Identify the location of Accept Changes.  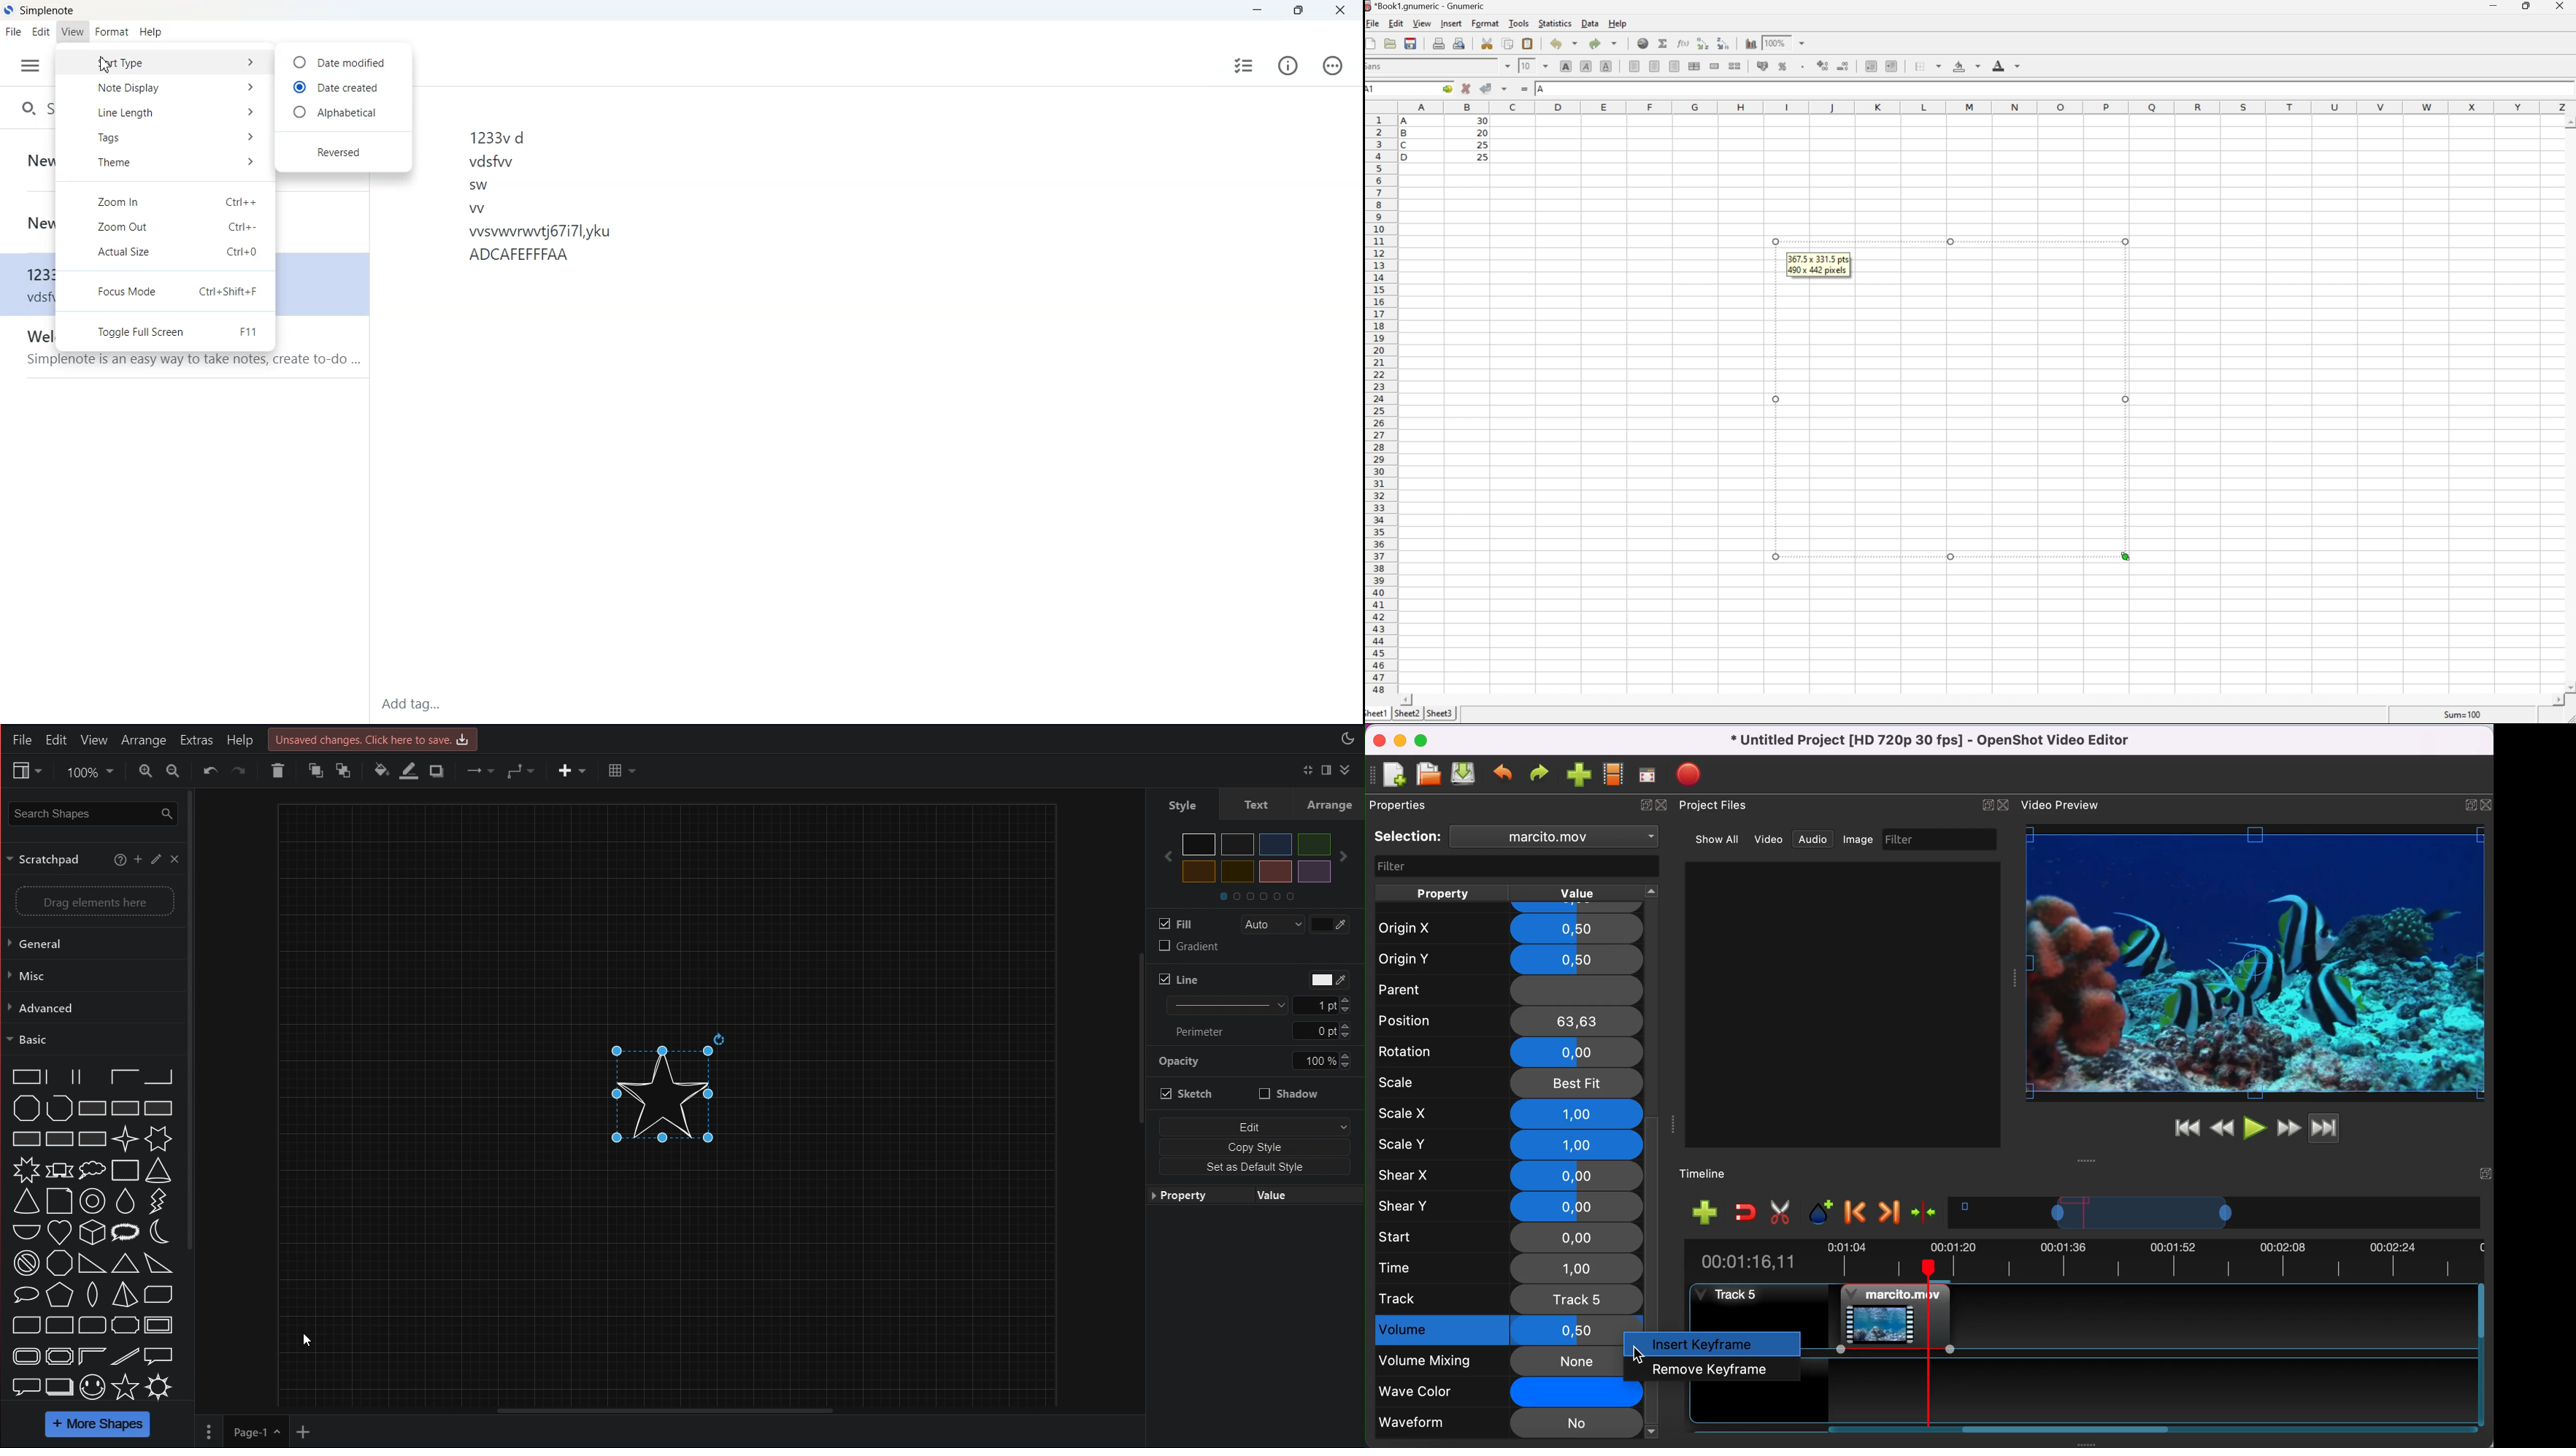
(1485, 88).